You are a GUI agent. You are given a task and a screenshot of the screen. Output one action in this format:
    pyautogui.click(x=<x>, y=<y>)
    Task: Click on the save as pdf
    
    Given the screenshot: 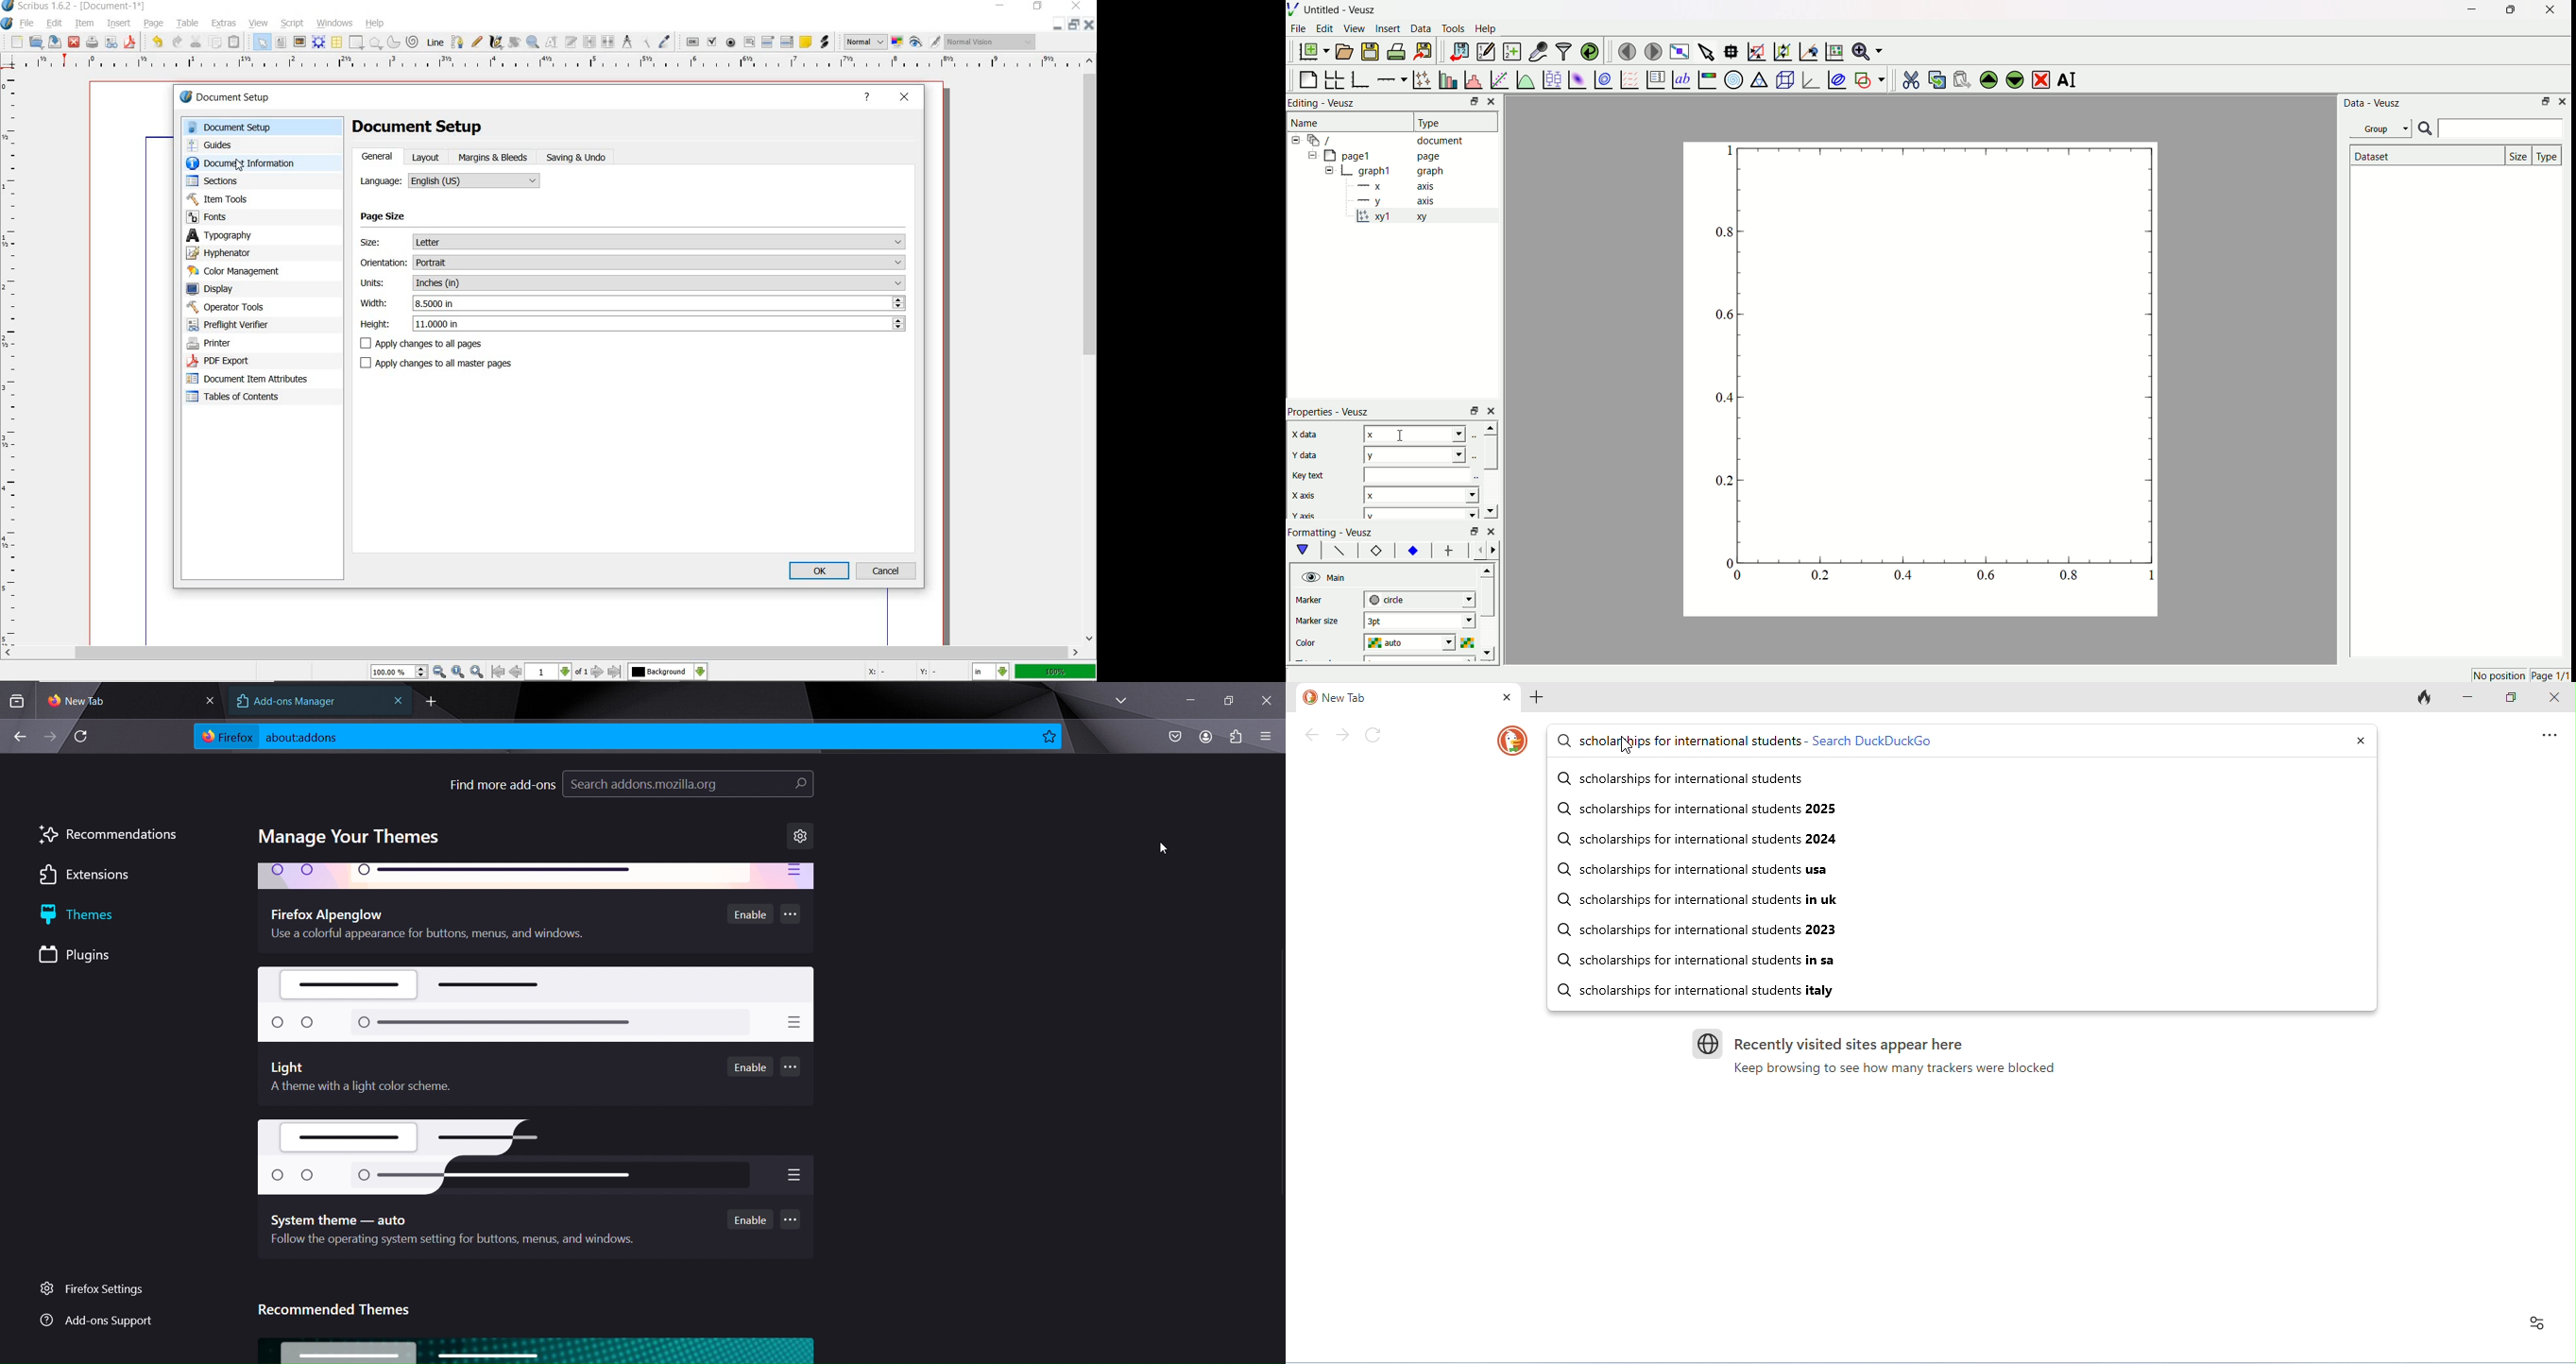 What is the action you would take?
    pyautogui.click(x=130, y=44)
    